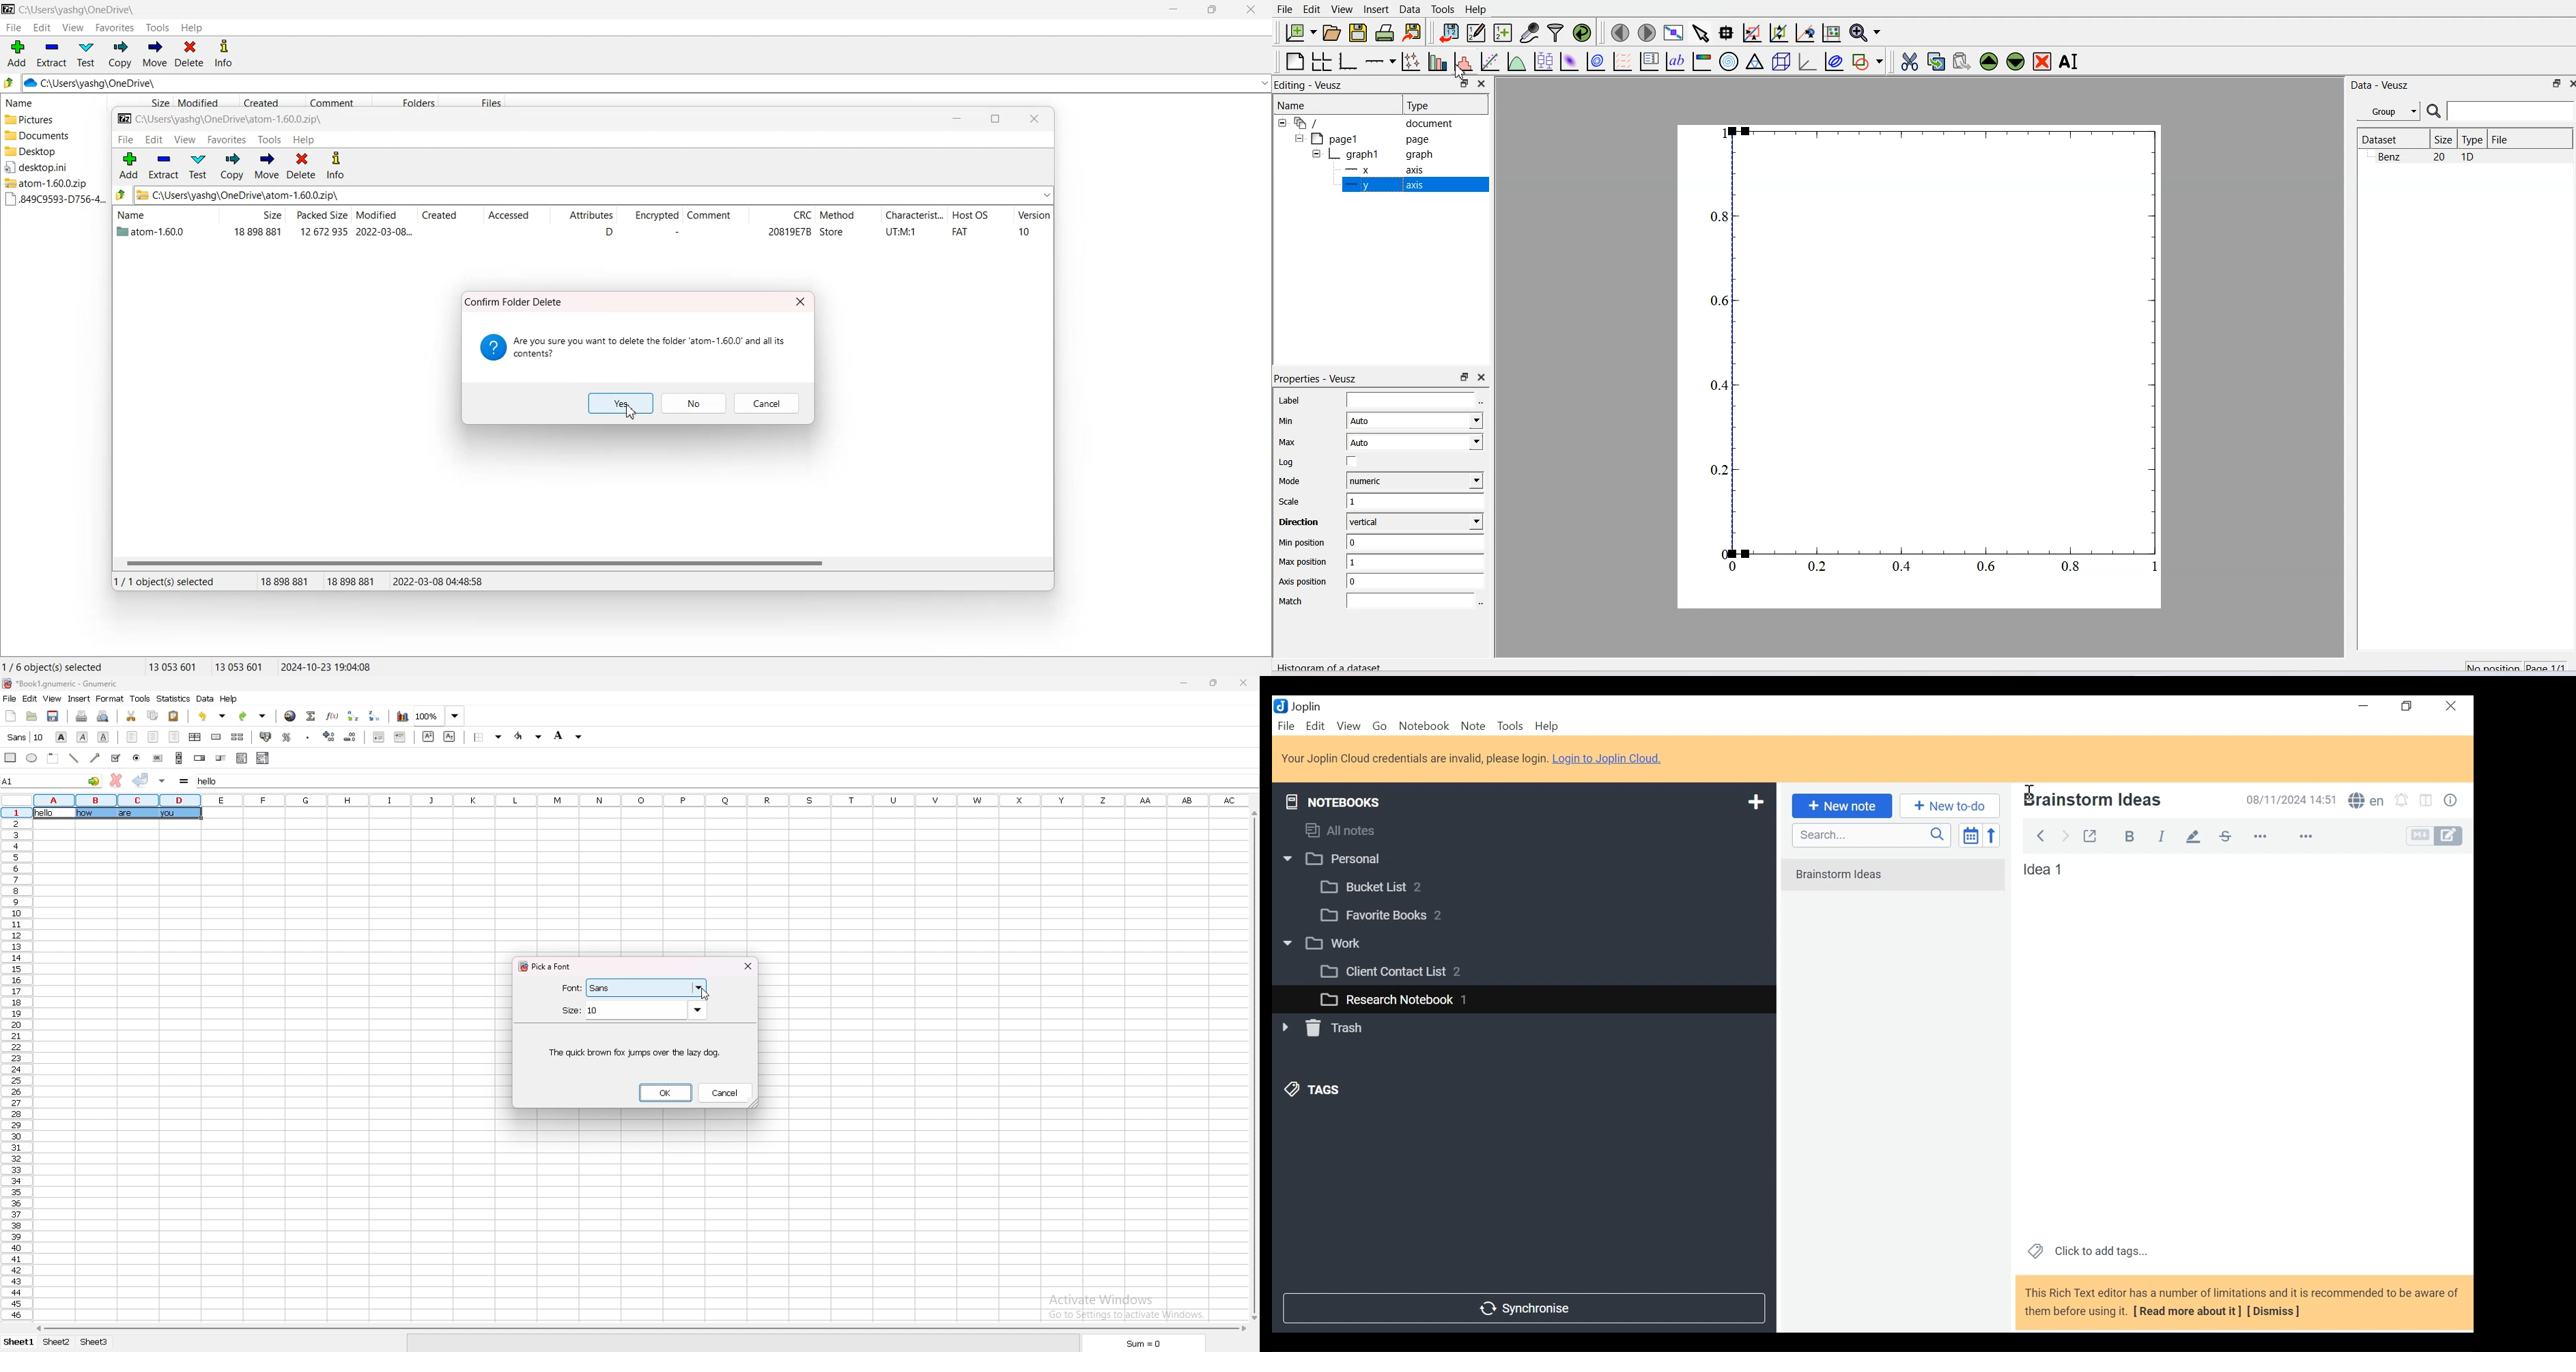  Describe the element at coordinates (789, 232) in the screenshot. I see `20819E7B` at that location.